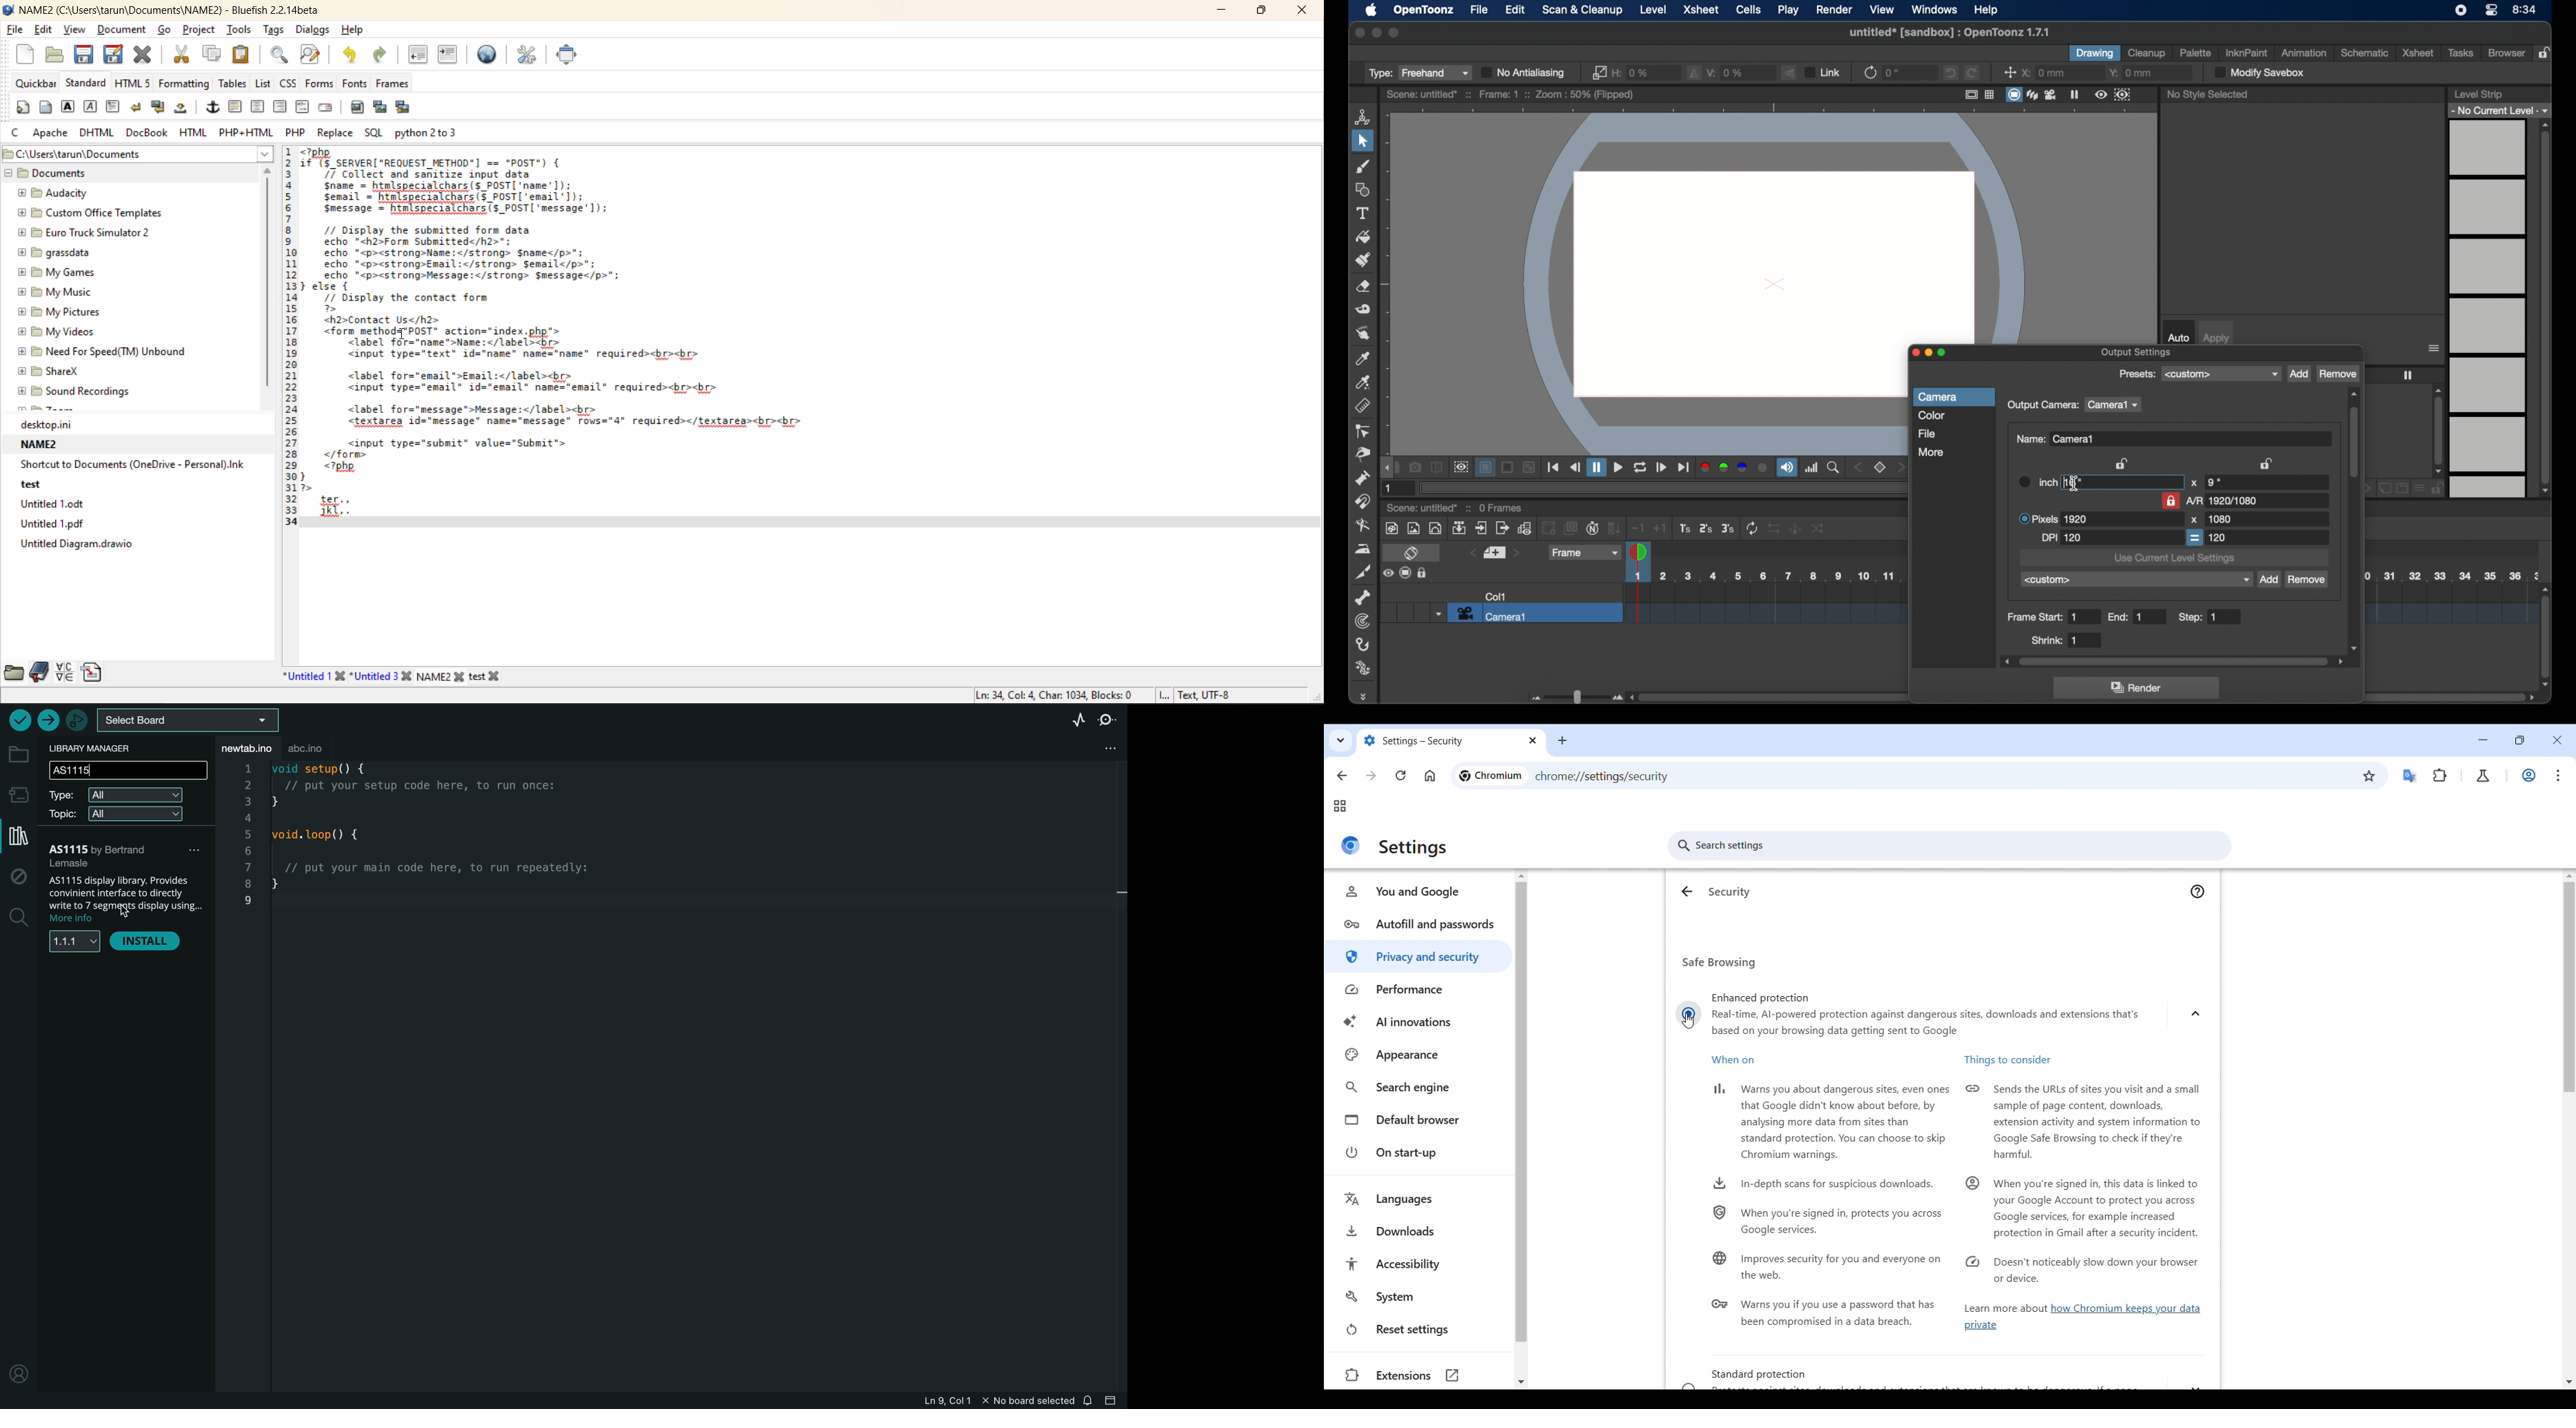  Describe the element at coordinates (1522, 876) in the screenshot. I see `Quick slide to the top` at that location.